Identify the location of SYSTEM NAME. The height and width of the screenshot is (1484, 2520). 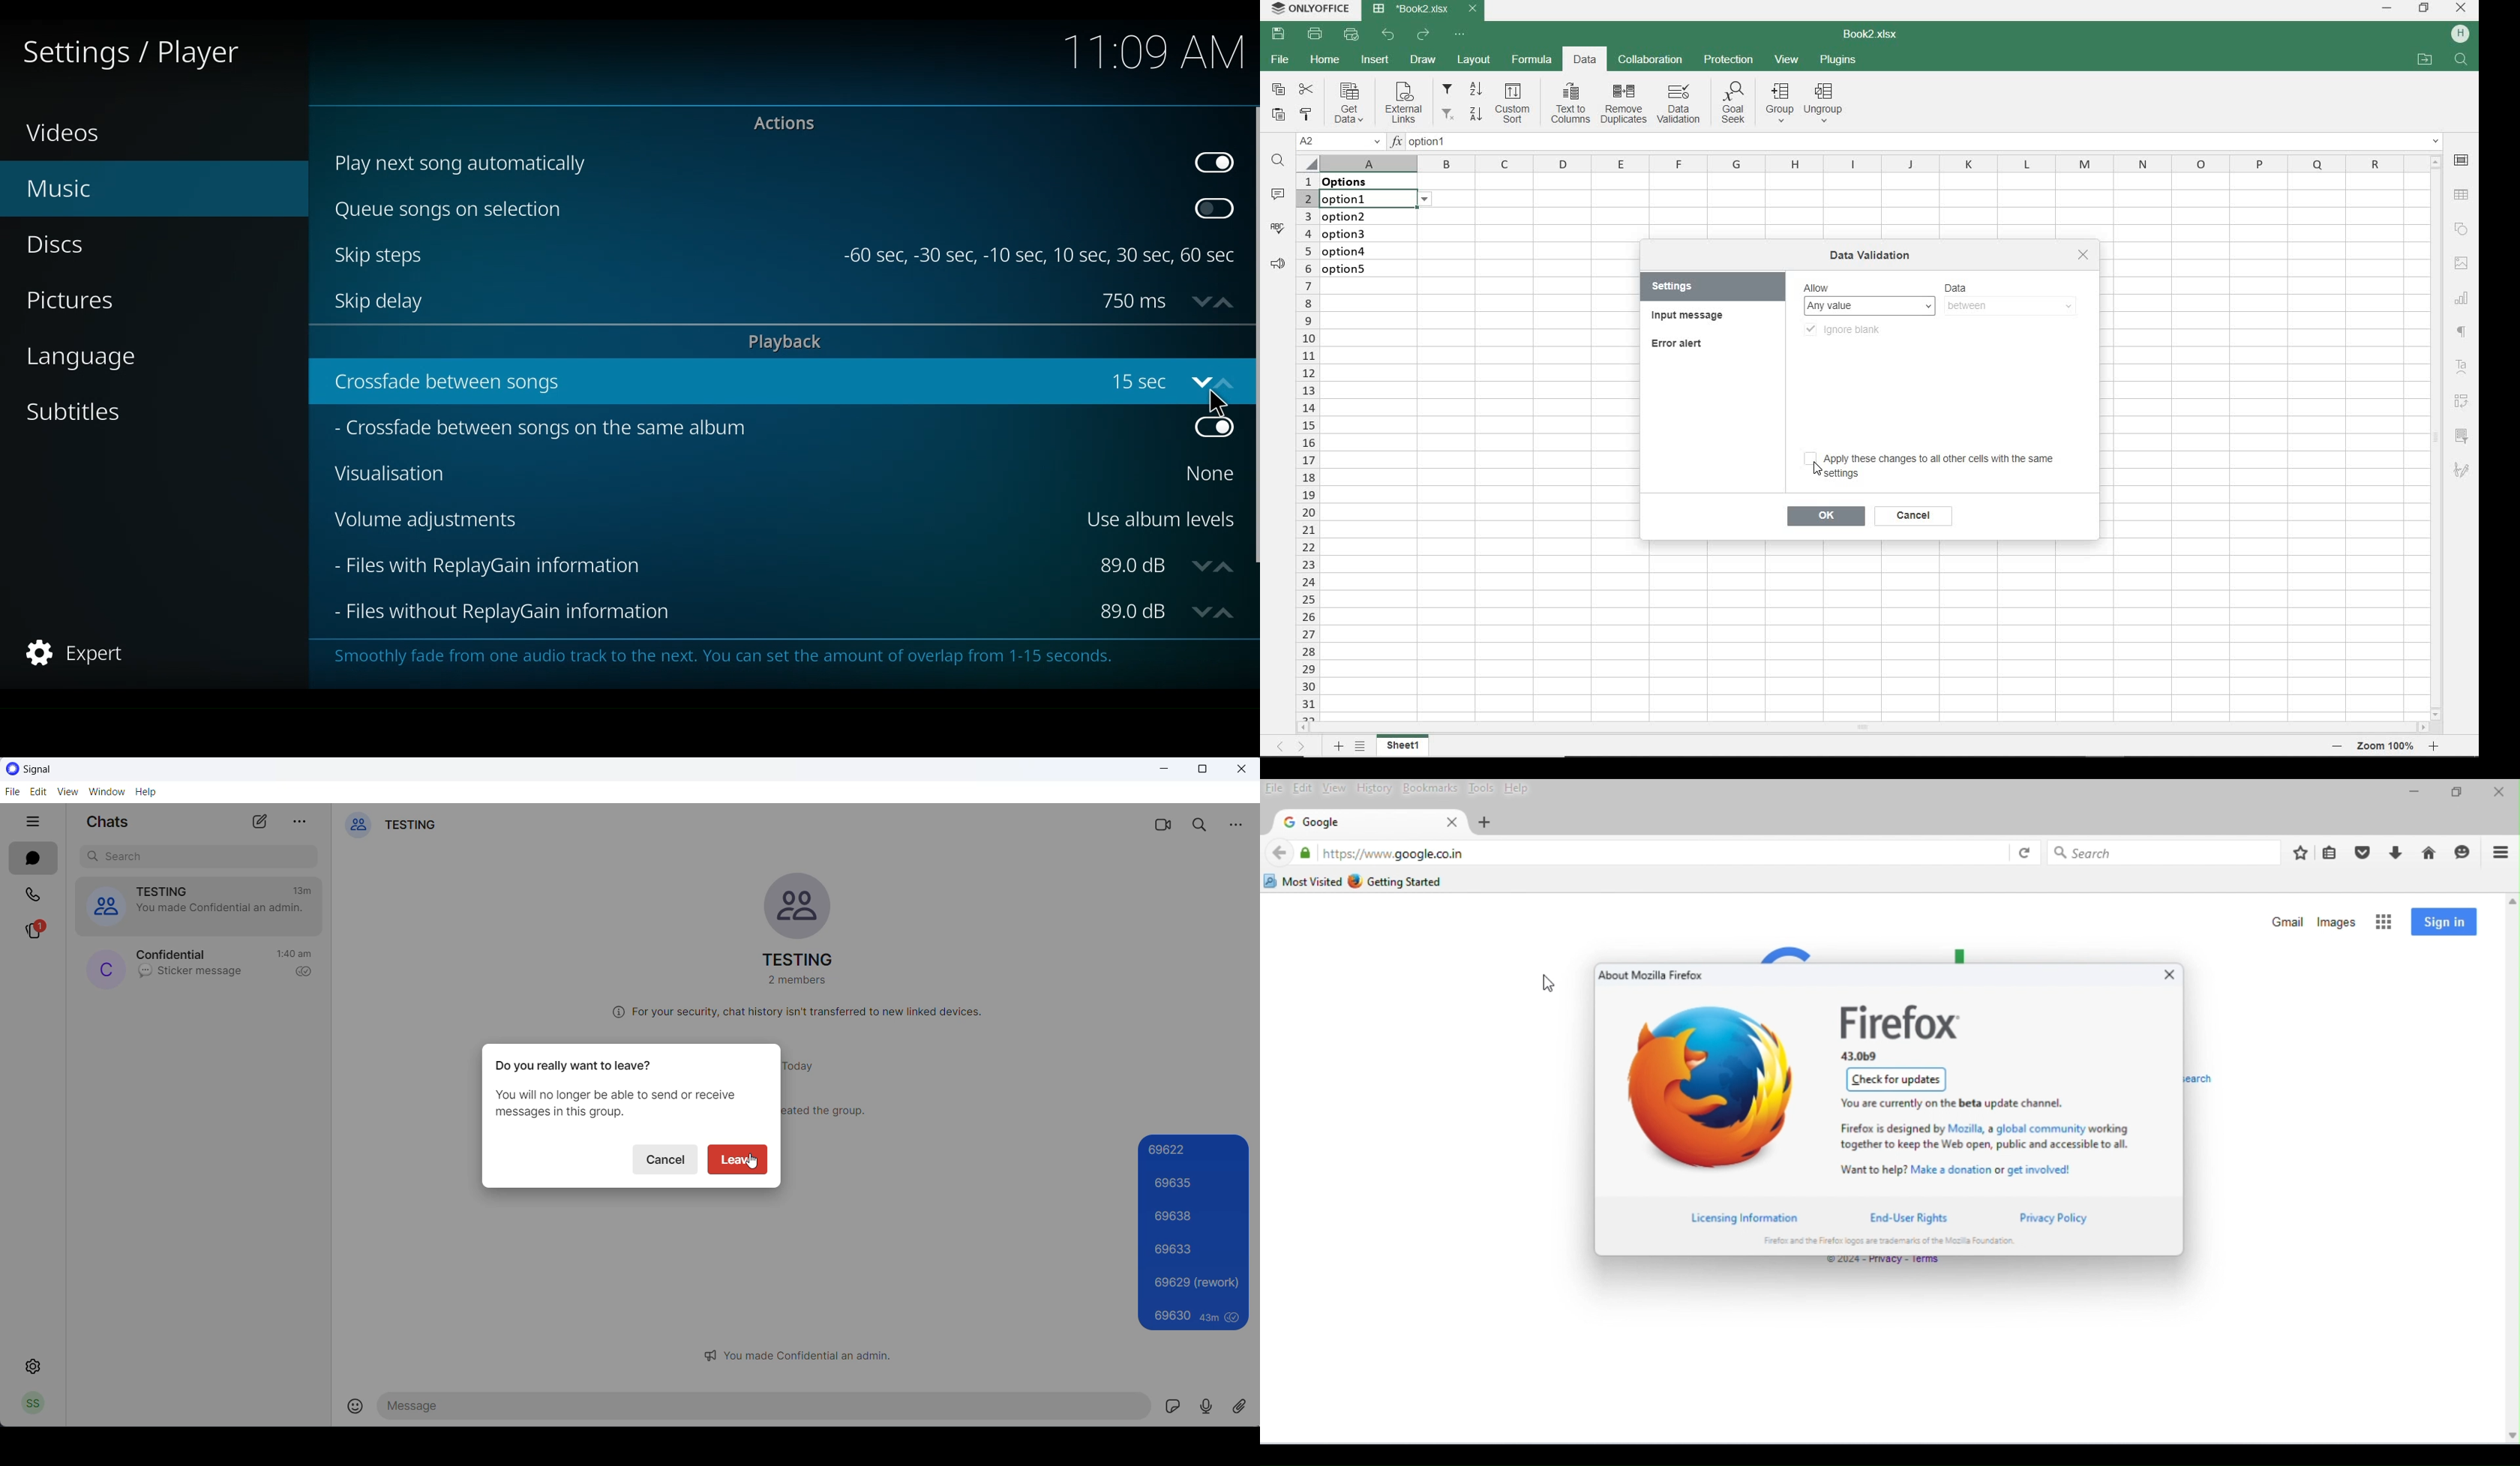
(1312, 9).